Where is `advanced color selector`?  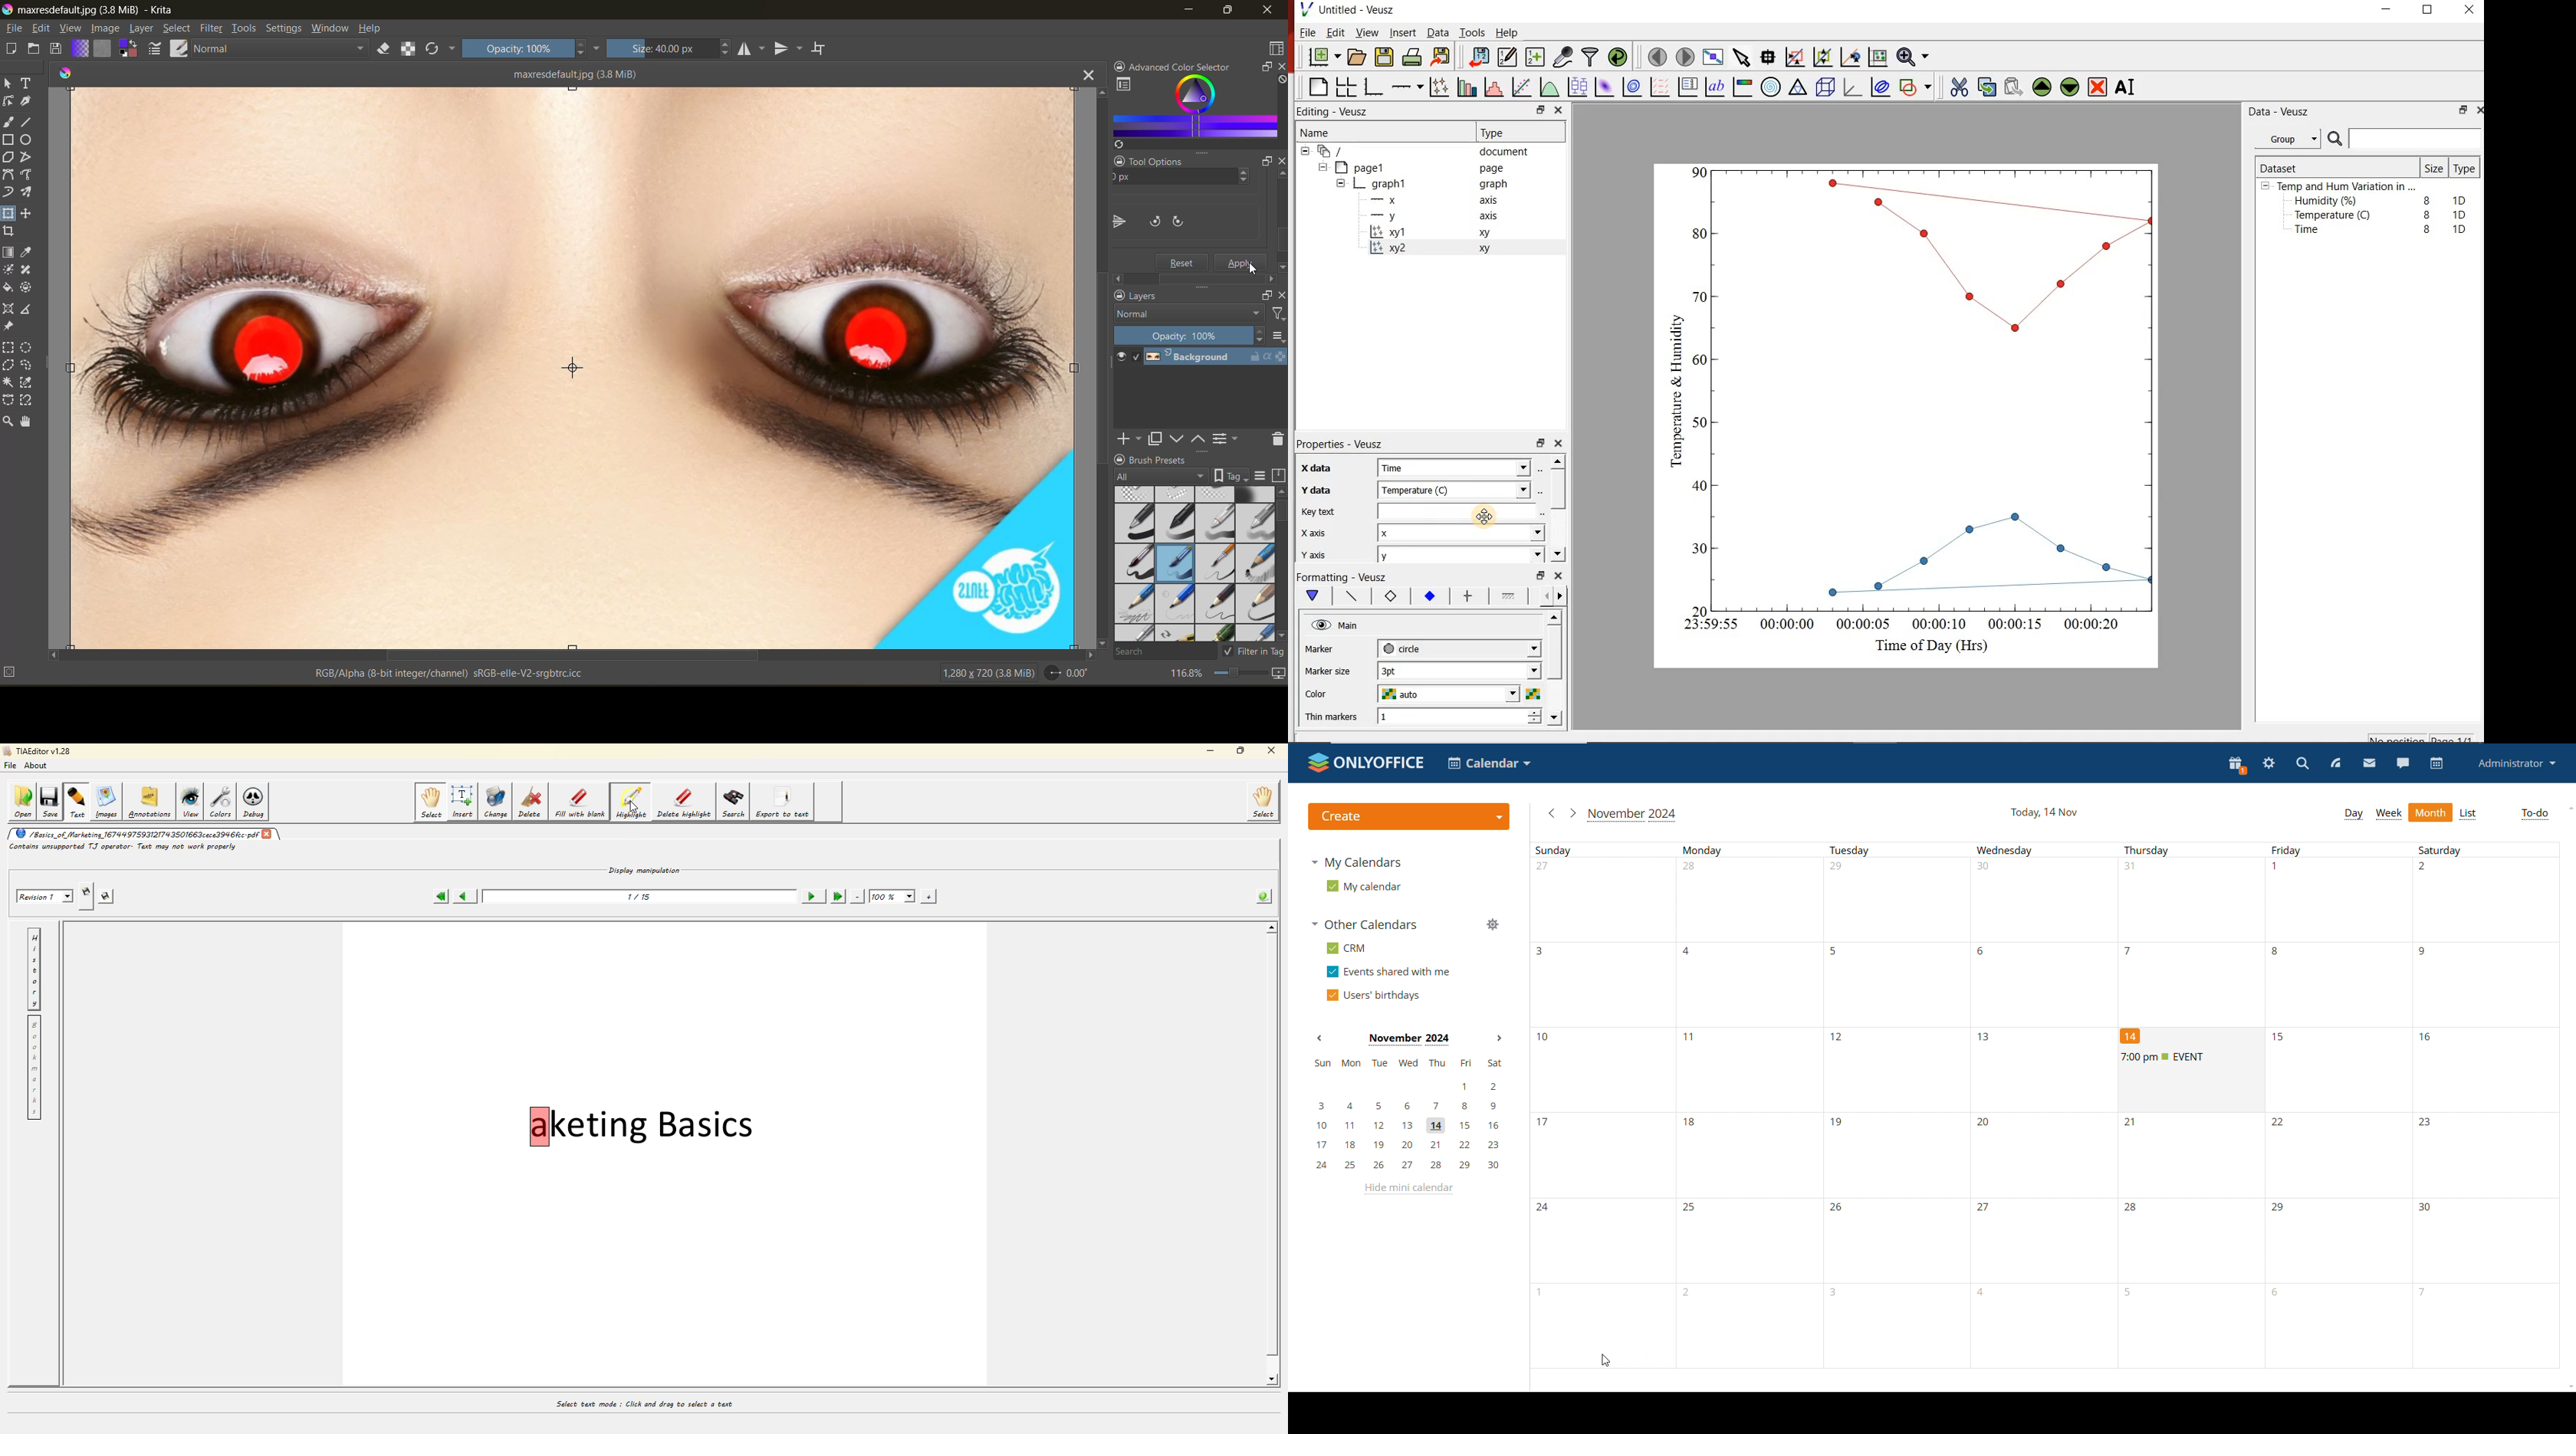
advanced color selector is located at coordinates (1194, 108).